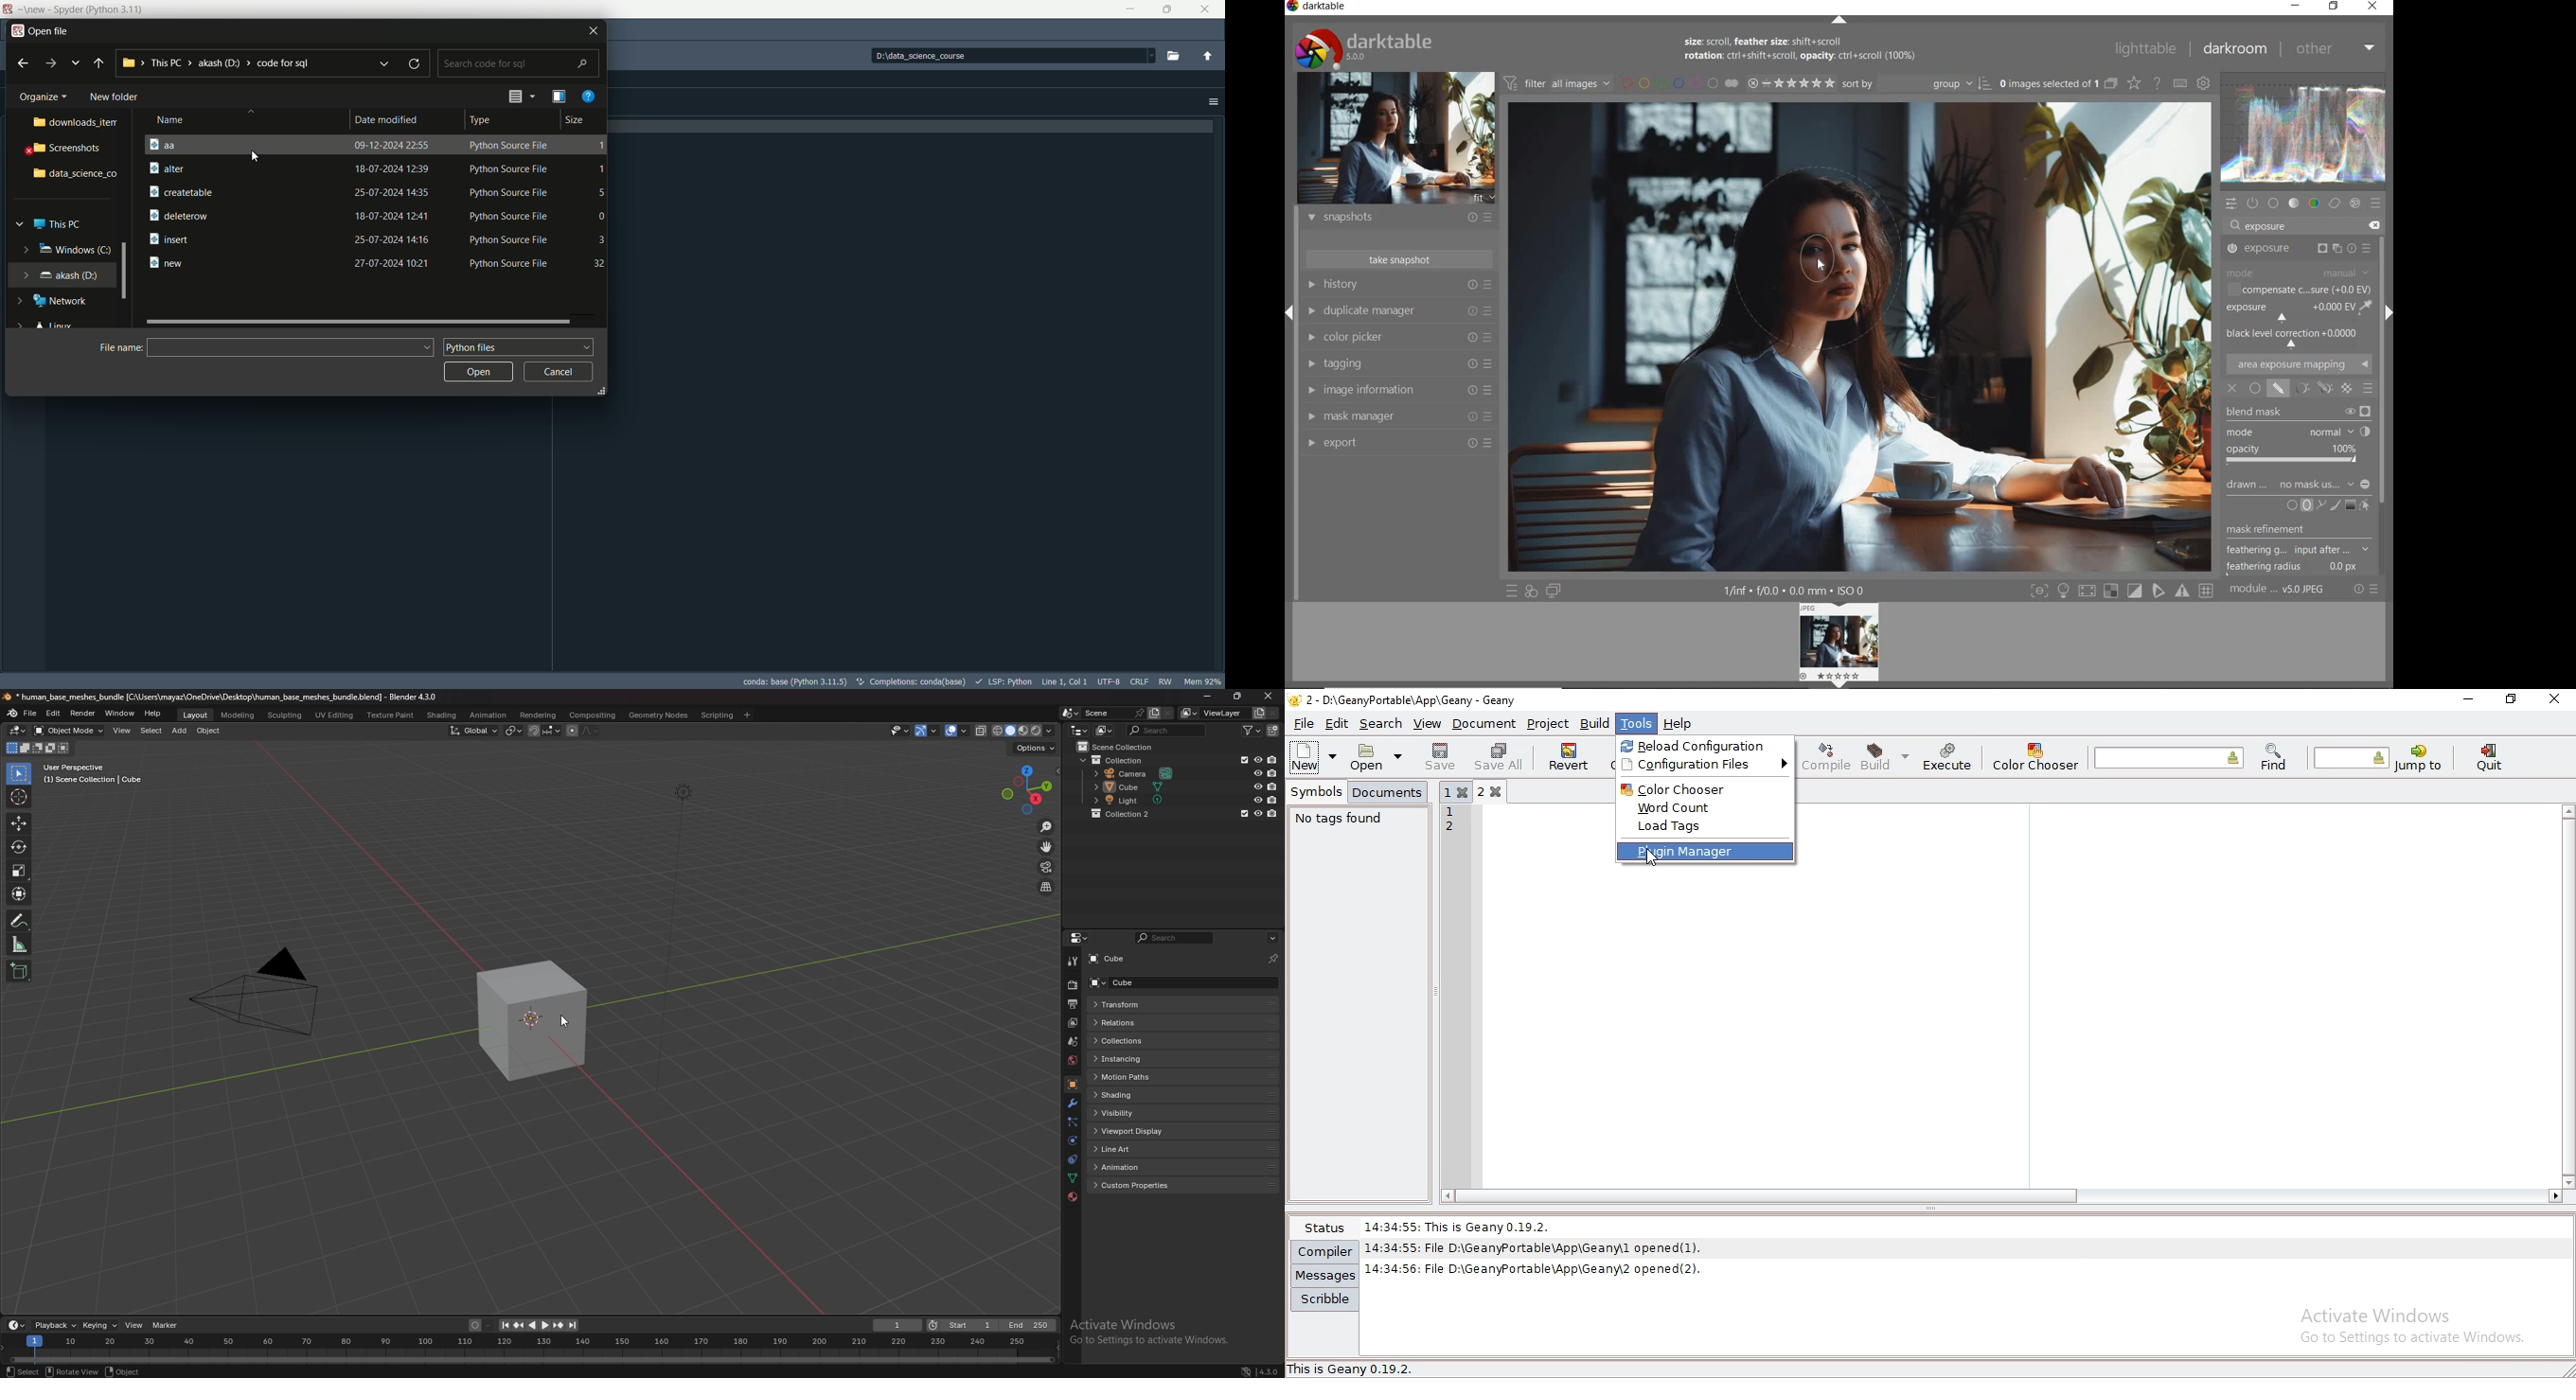 The image size is (2576, 1400). Describe the element at coordinates (84, 713) in the screenshot. I see `render` at that location.